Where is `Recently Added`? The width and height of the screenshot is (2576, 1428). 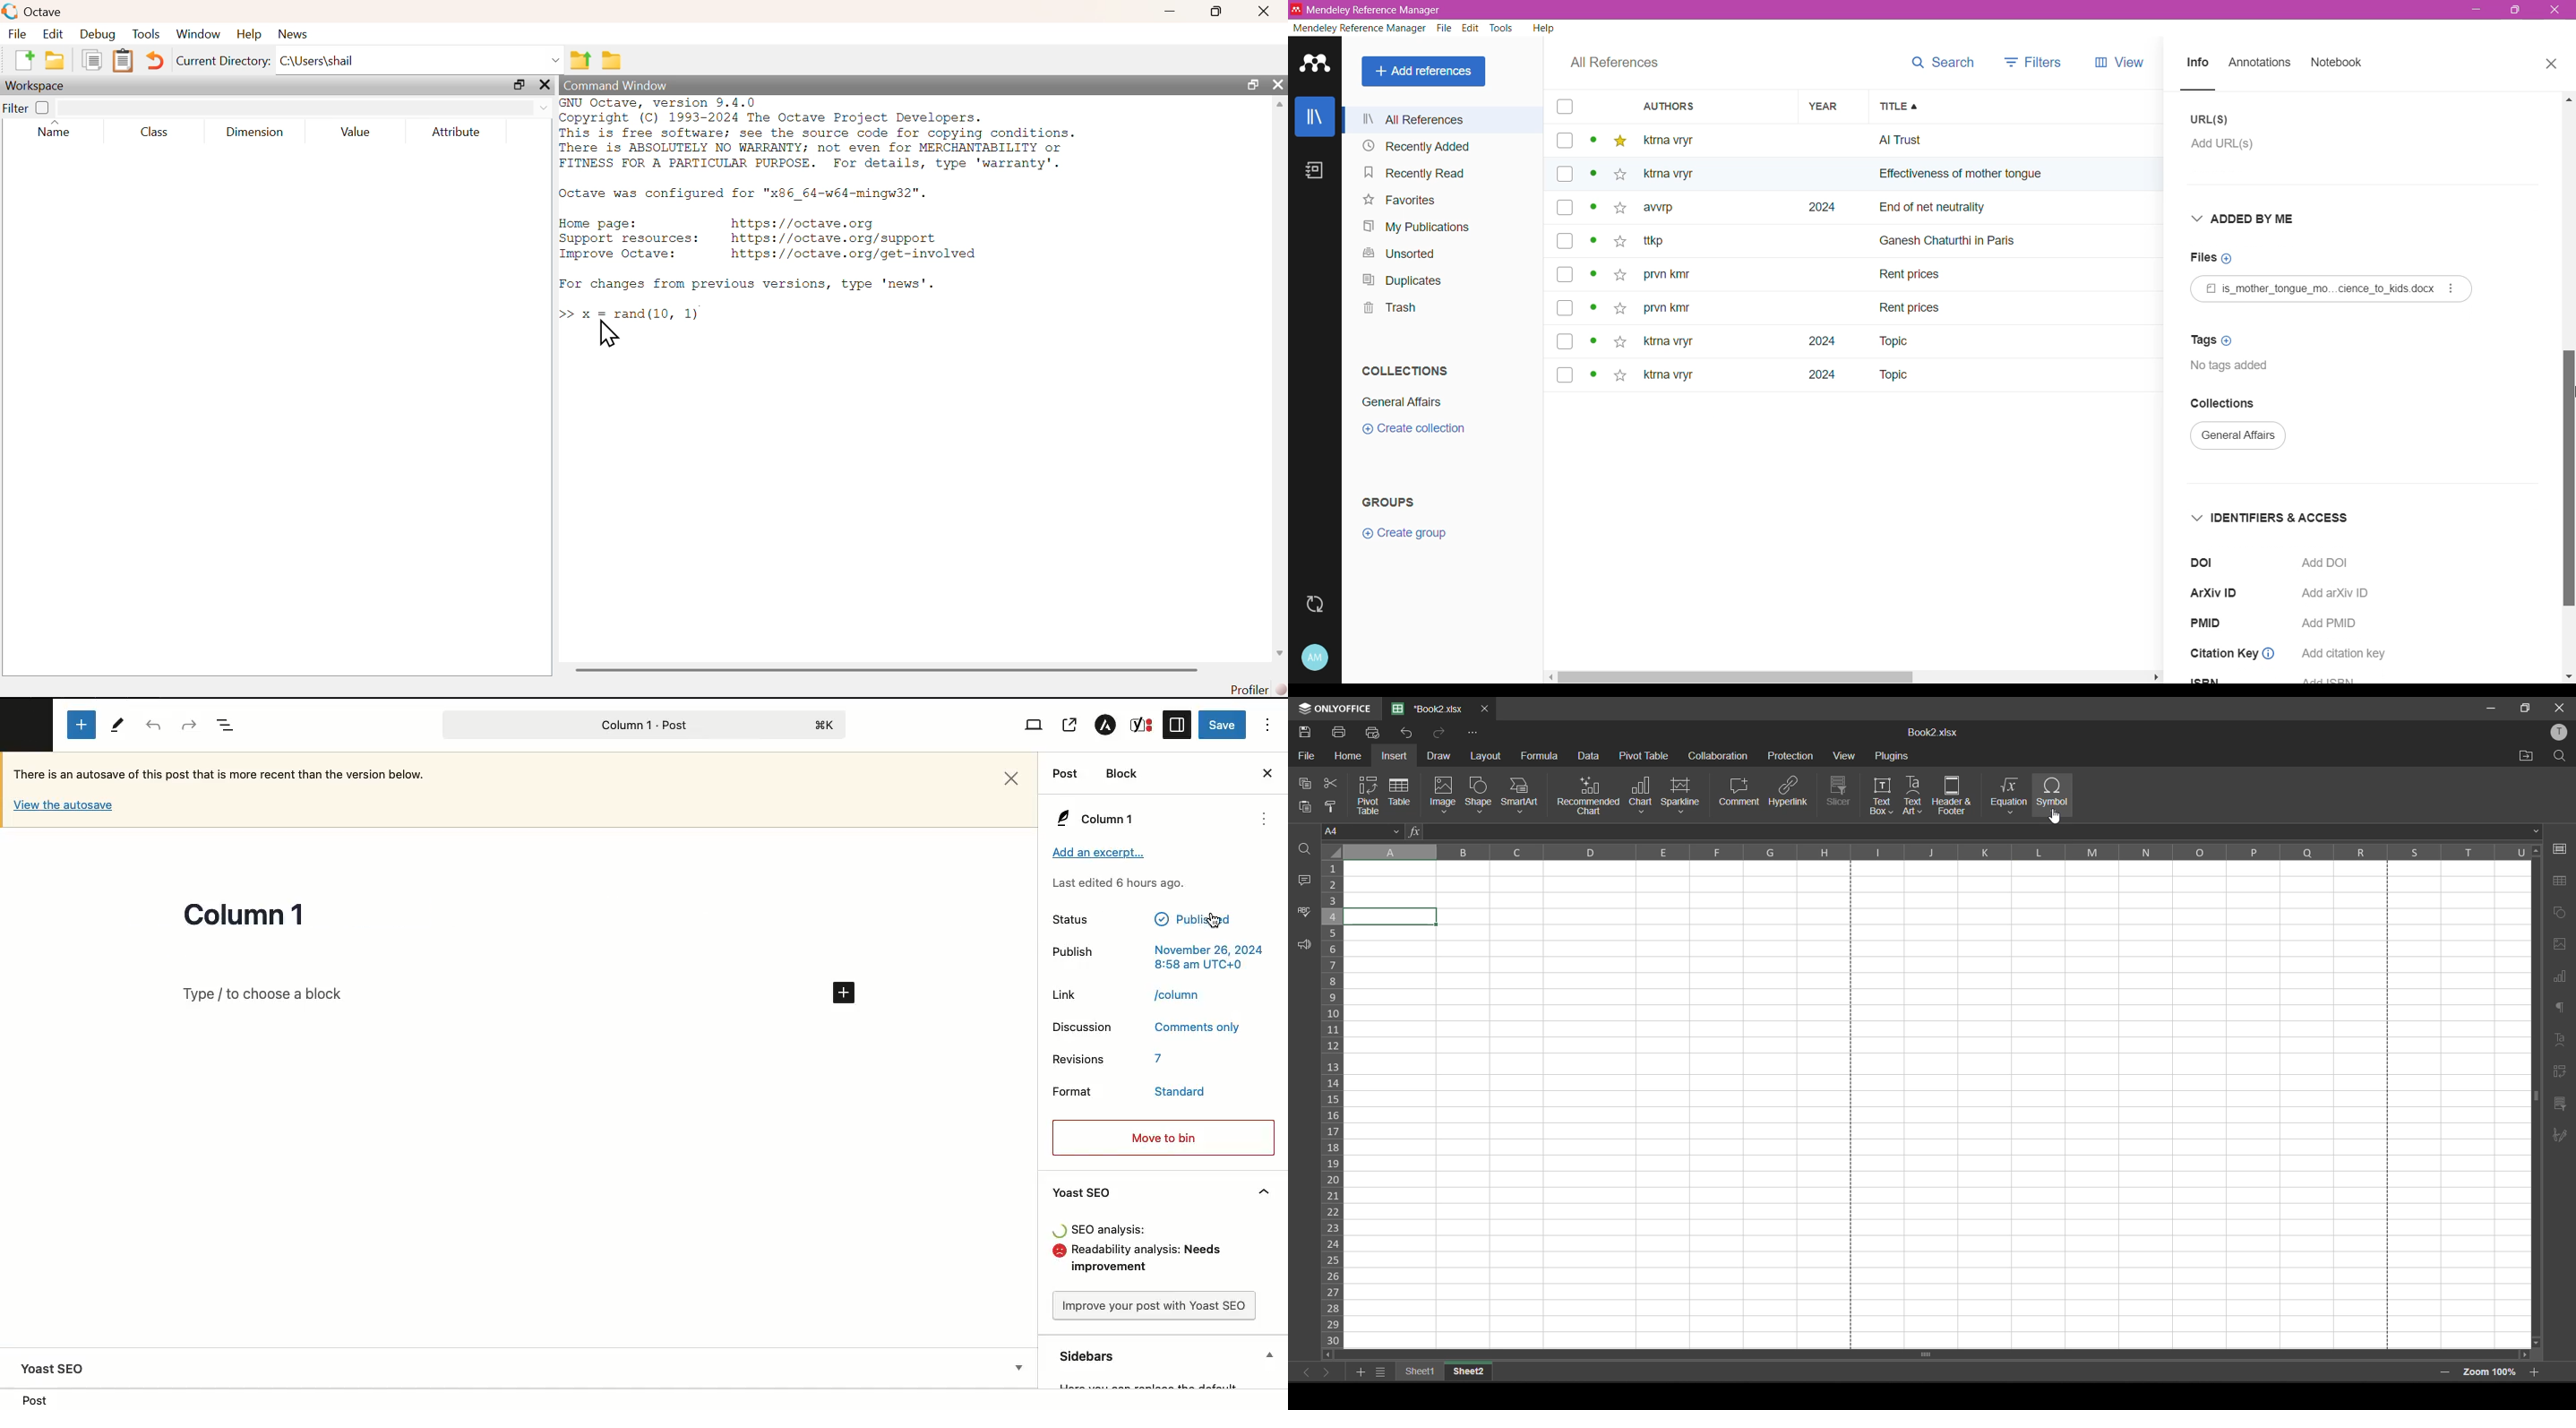
Recently Added is located at coordinates (1438, 146).